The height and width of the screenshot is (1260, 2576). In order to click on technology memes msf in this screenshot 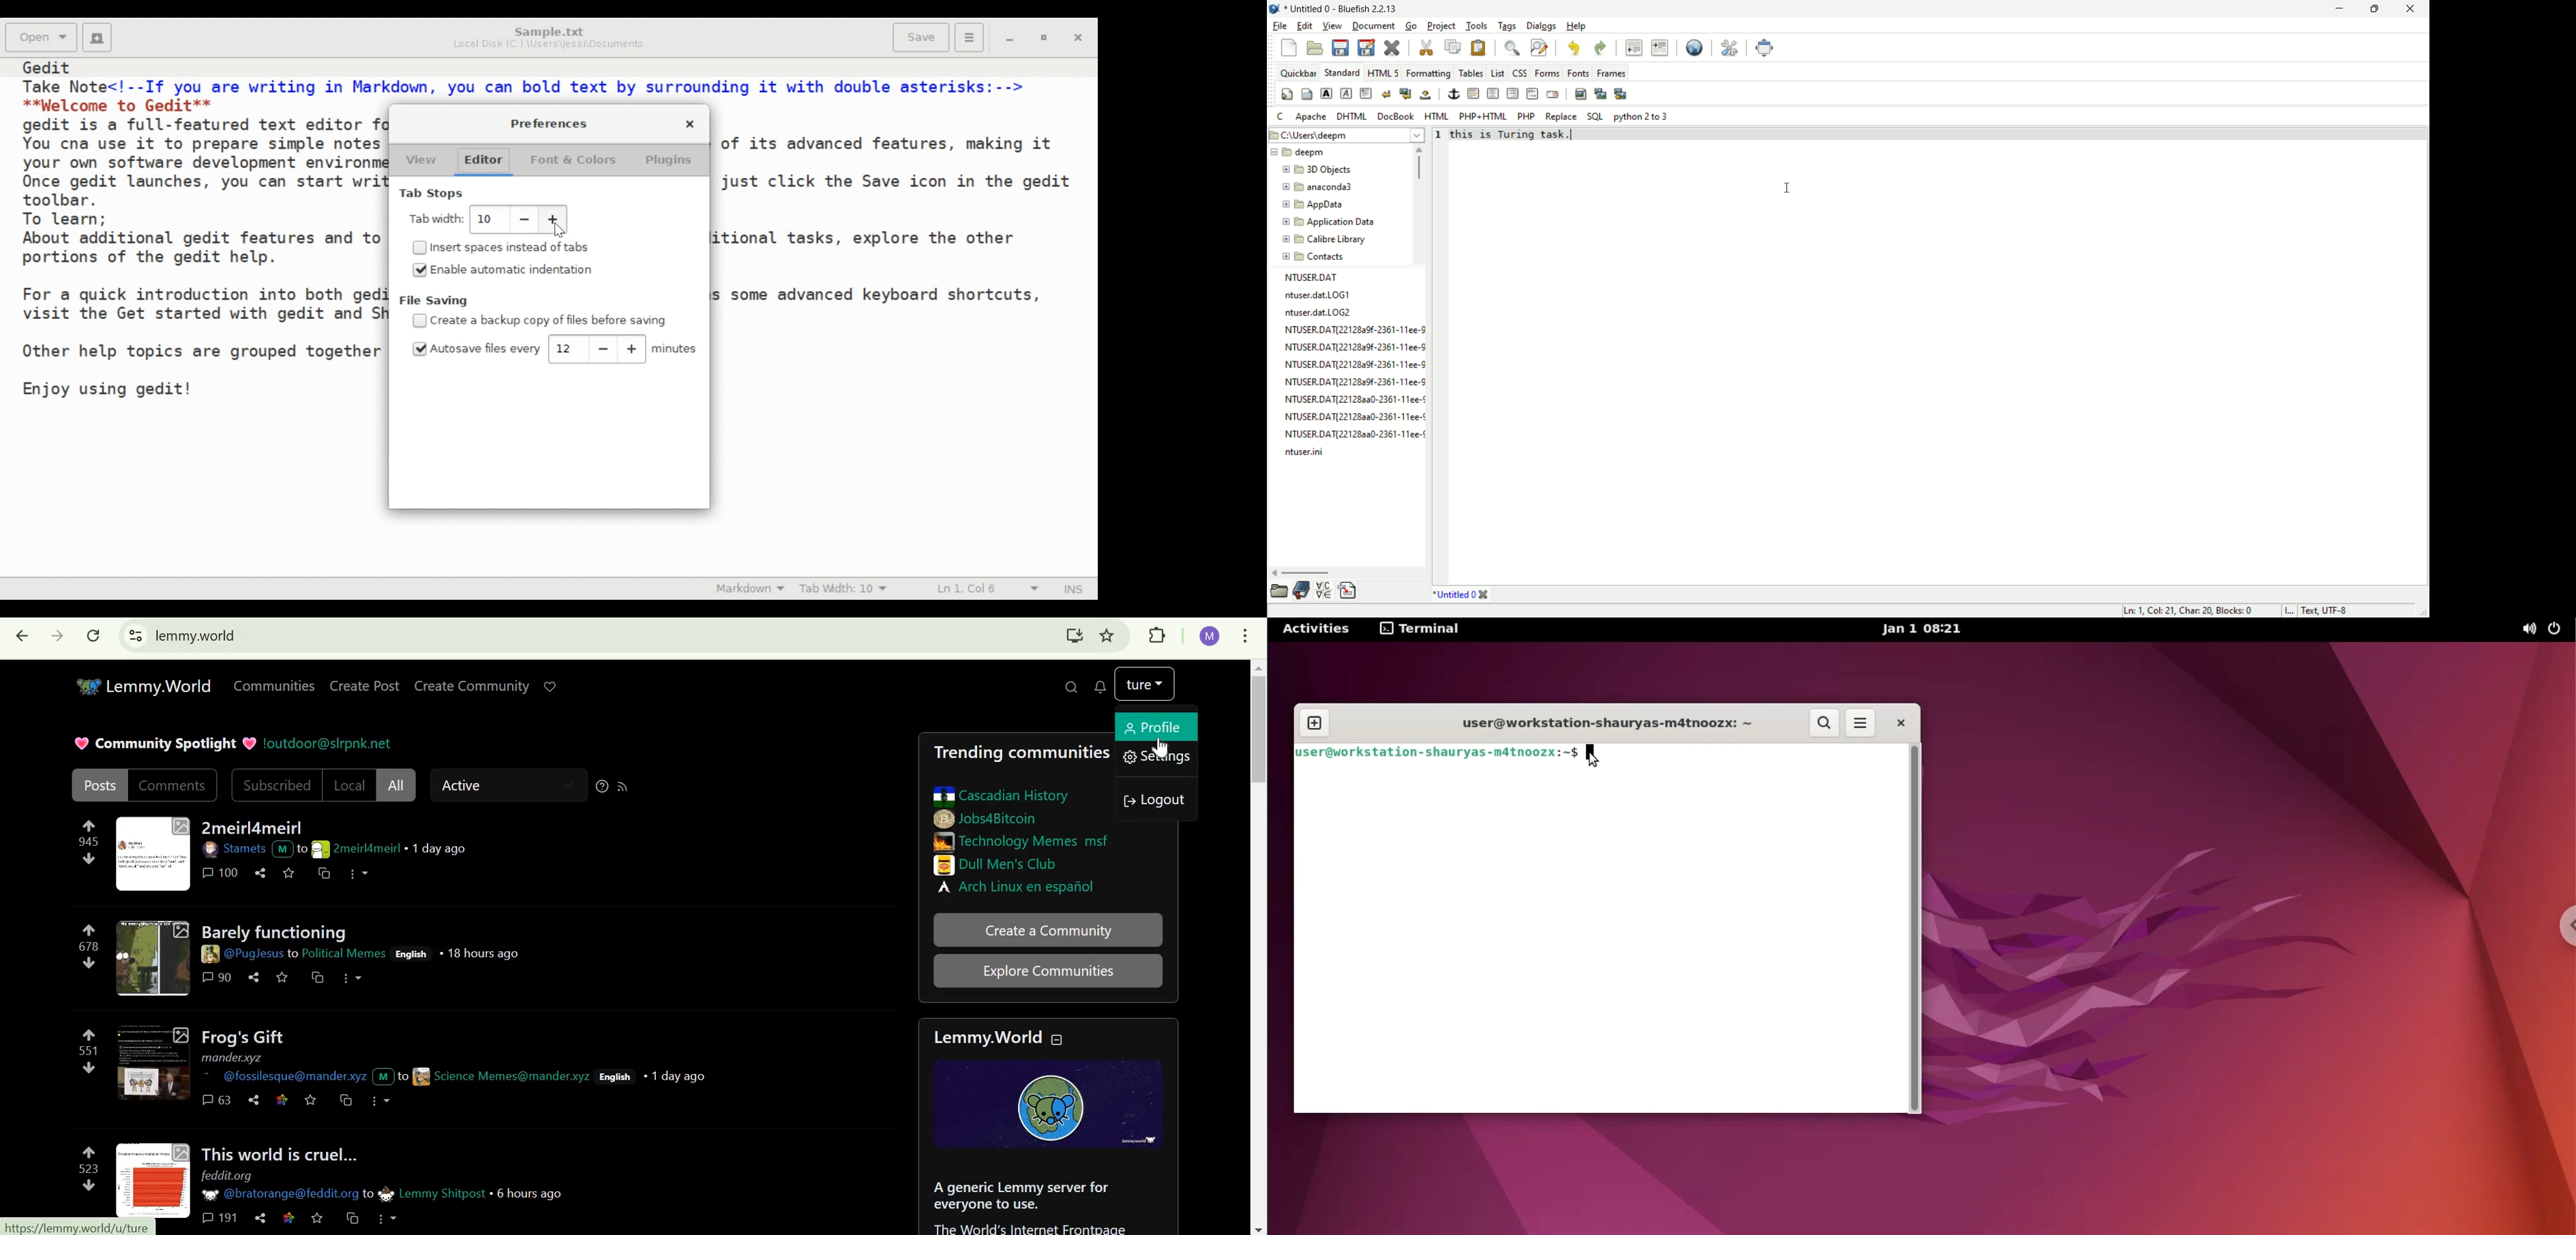, I will do `click(1026, 840)`.